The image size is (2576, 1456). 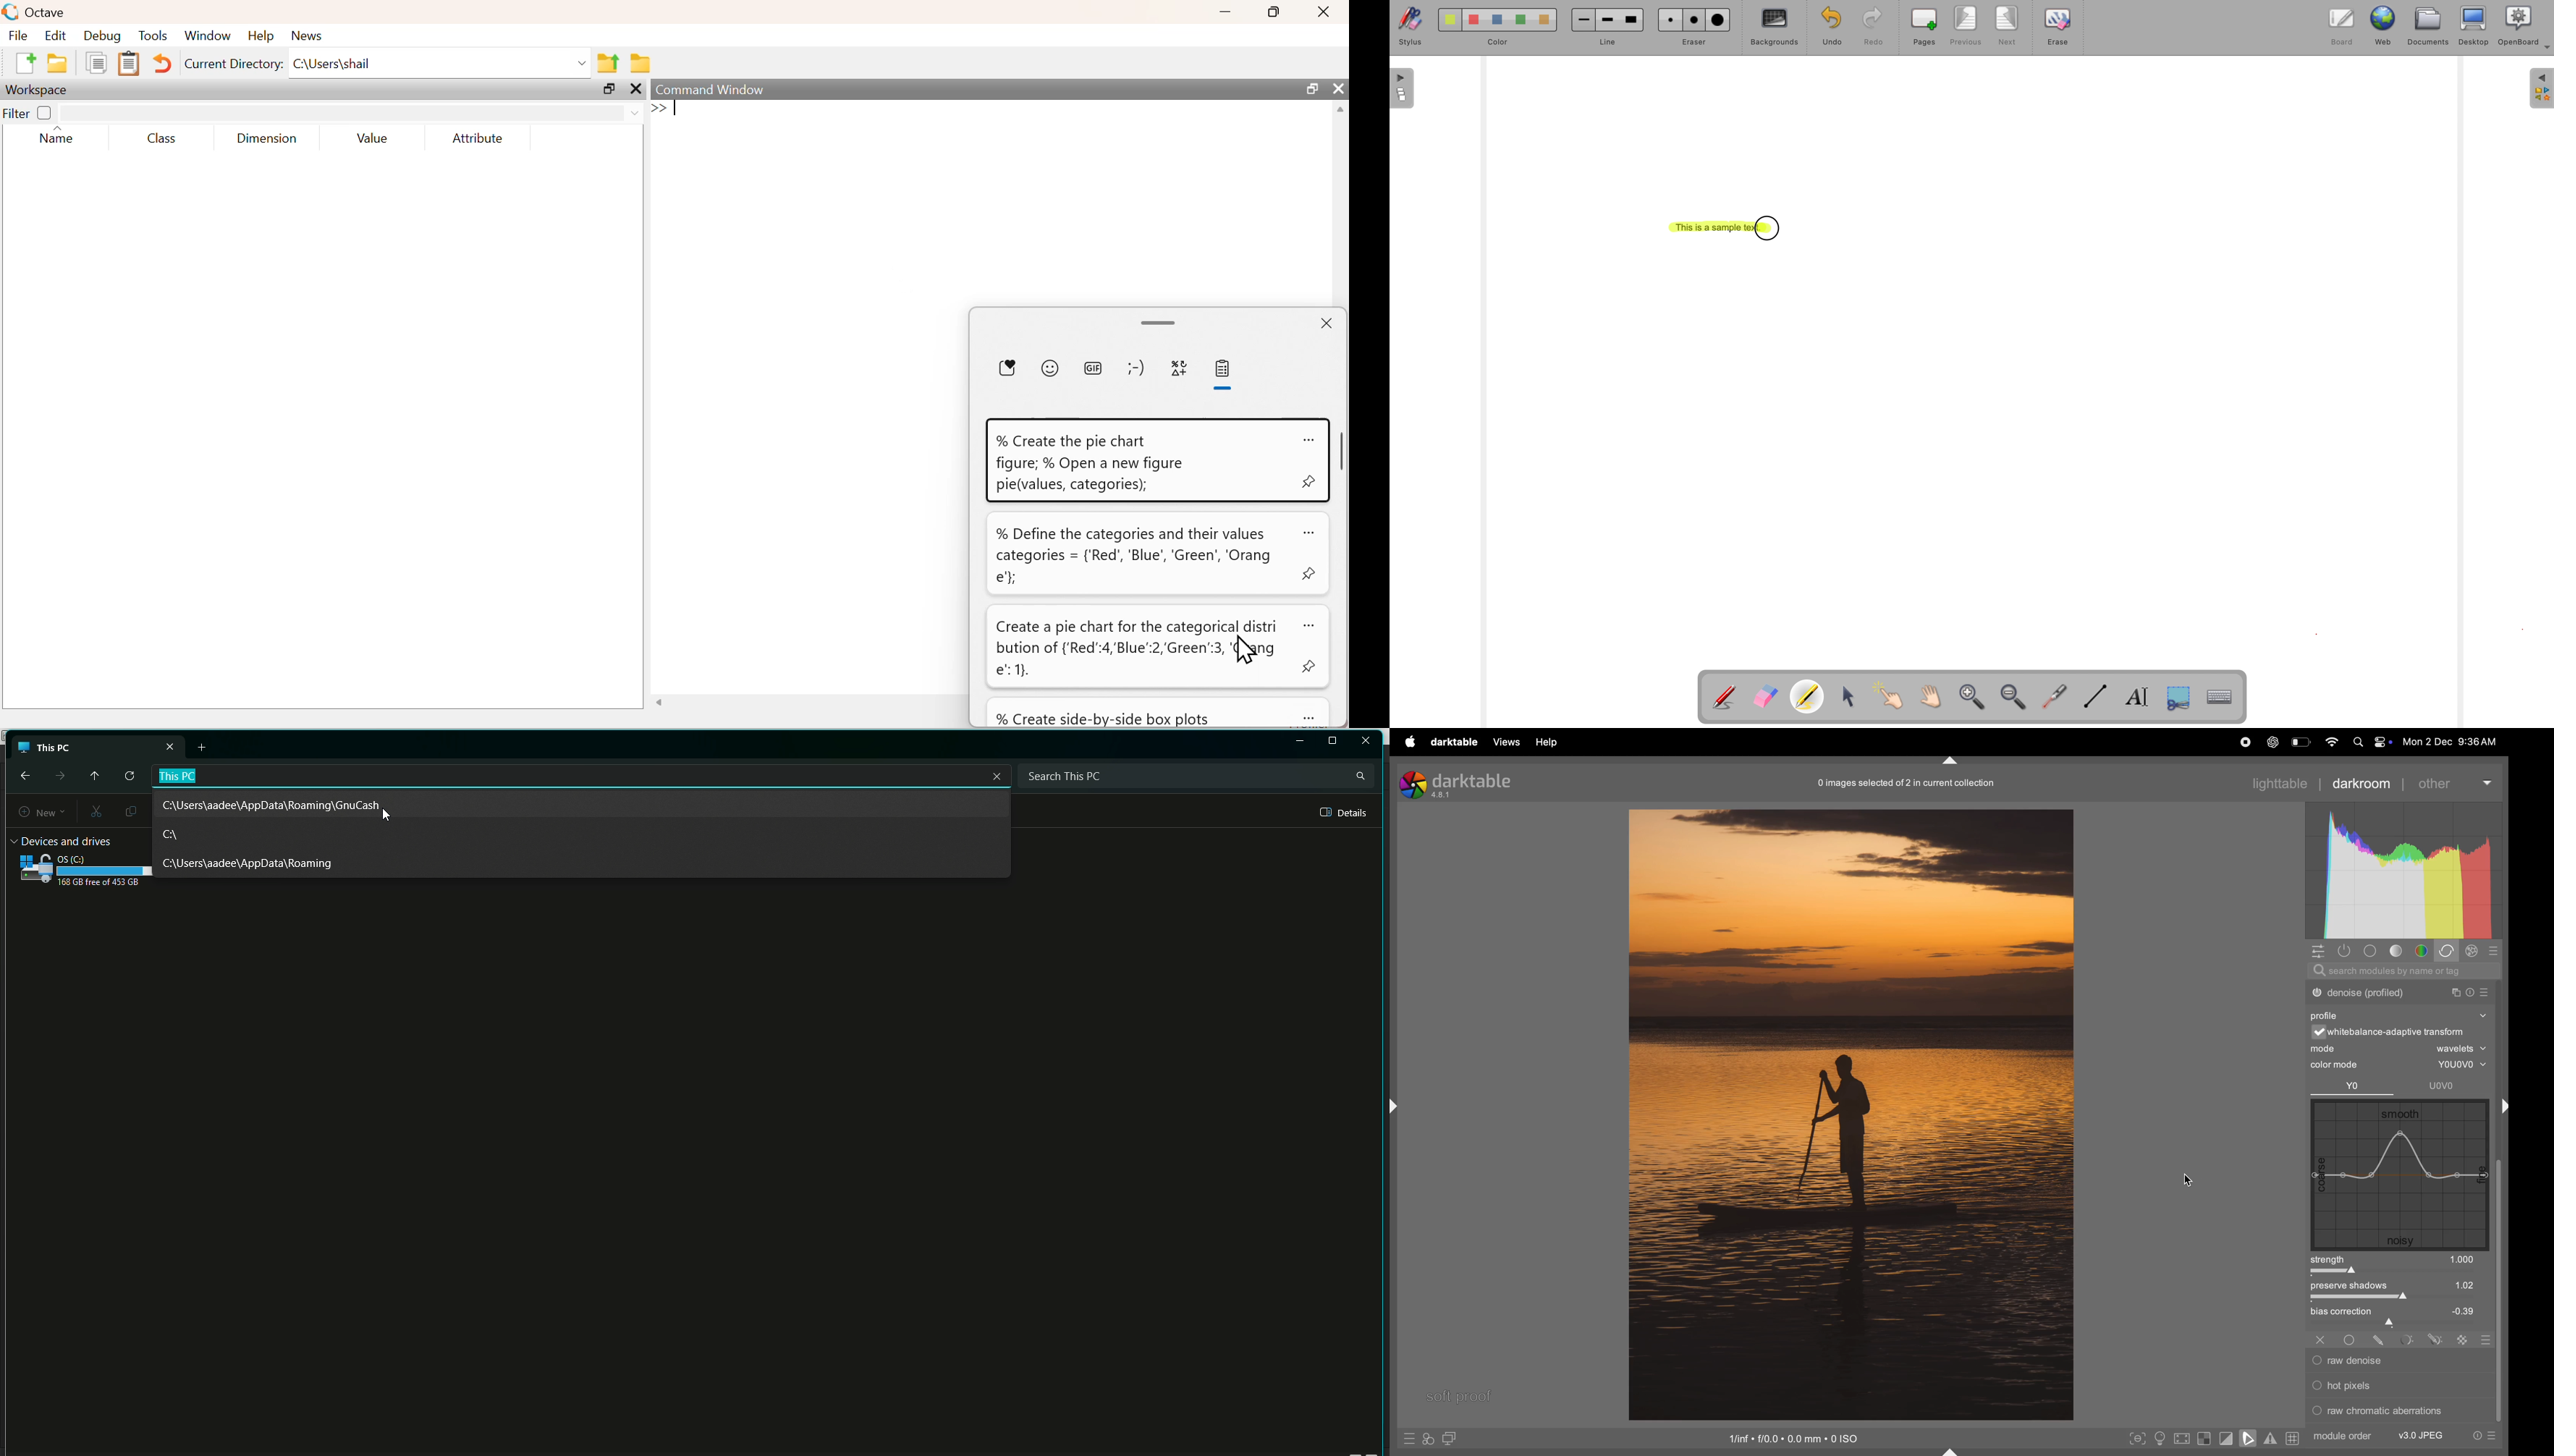 What do you see at coordinates (39, 90) in the screenshot?
I see `Workspace` at bounding box center [39, 90].